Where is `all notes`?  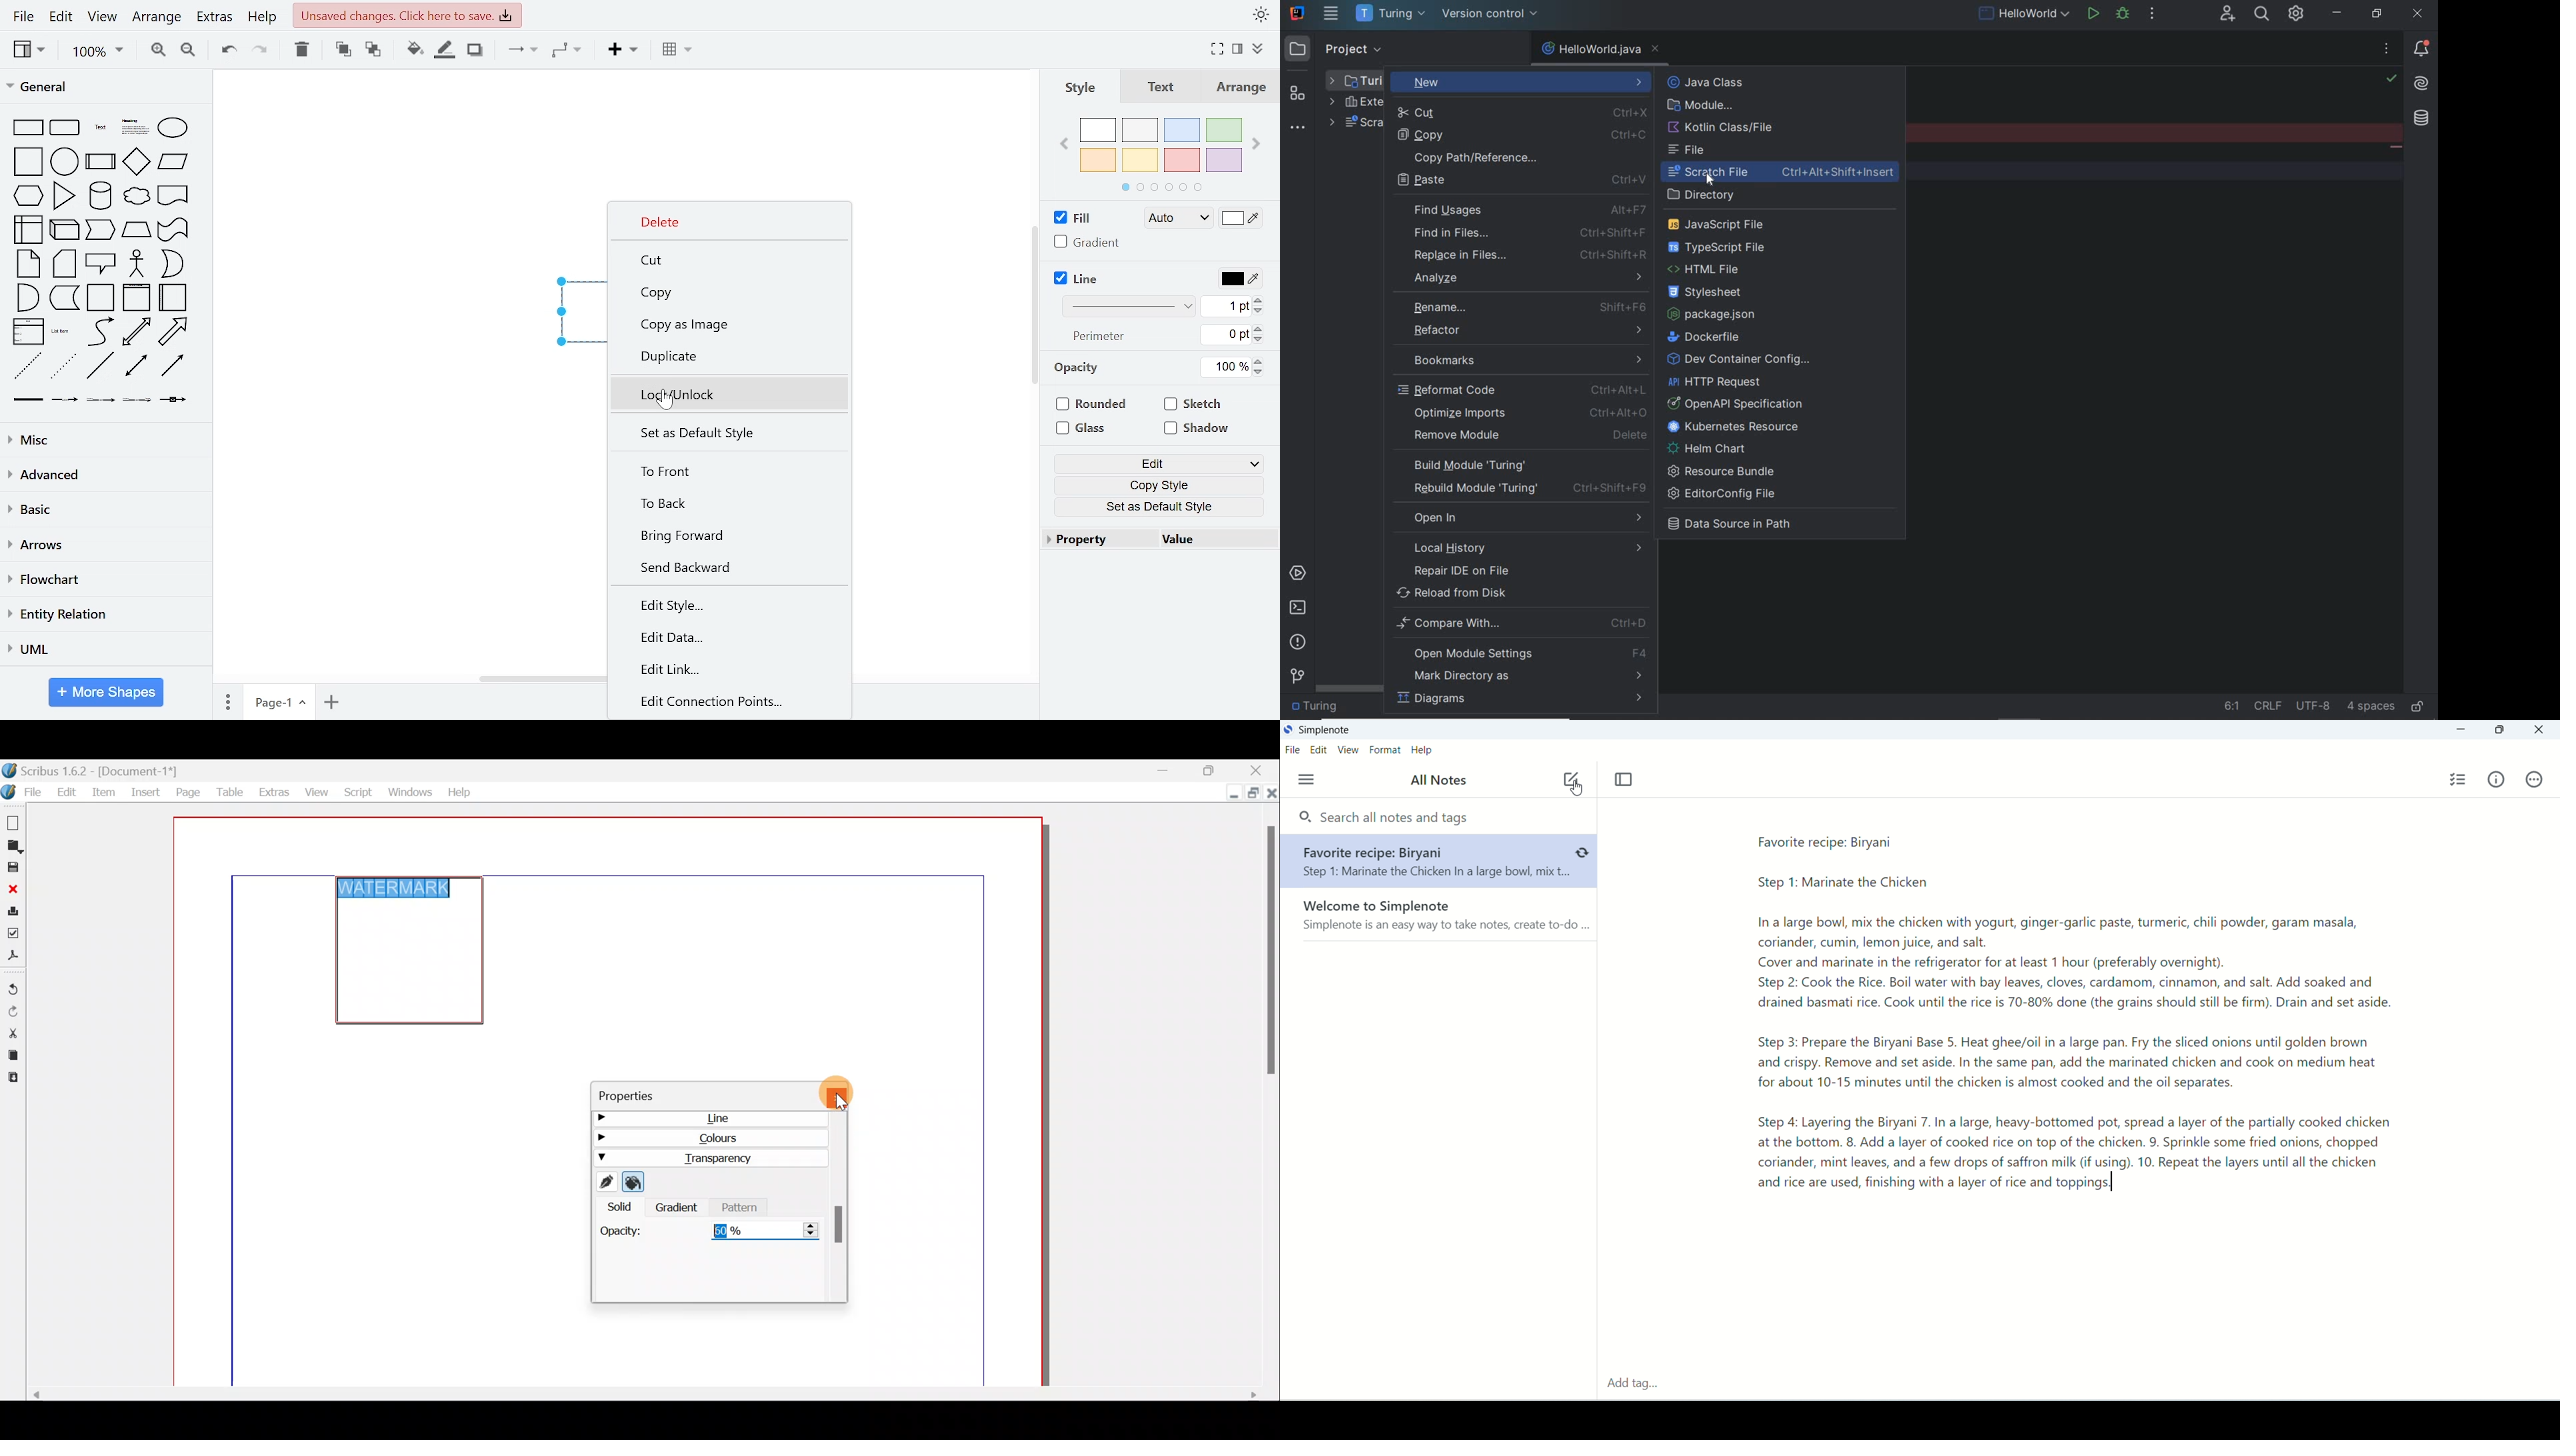 all notes is located at coordinates (1437, 781).